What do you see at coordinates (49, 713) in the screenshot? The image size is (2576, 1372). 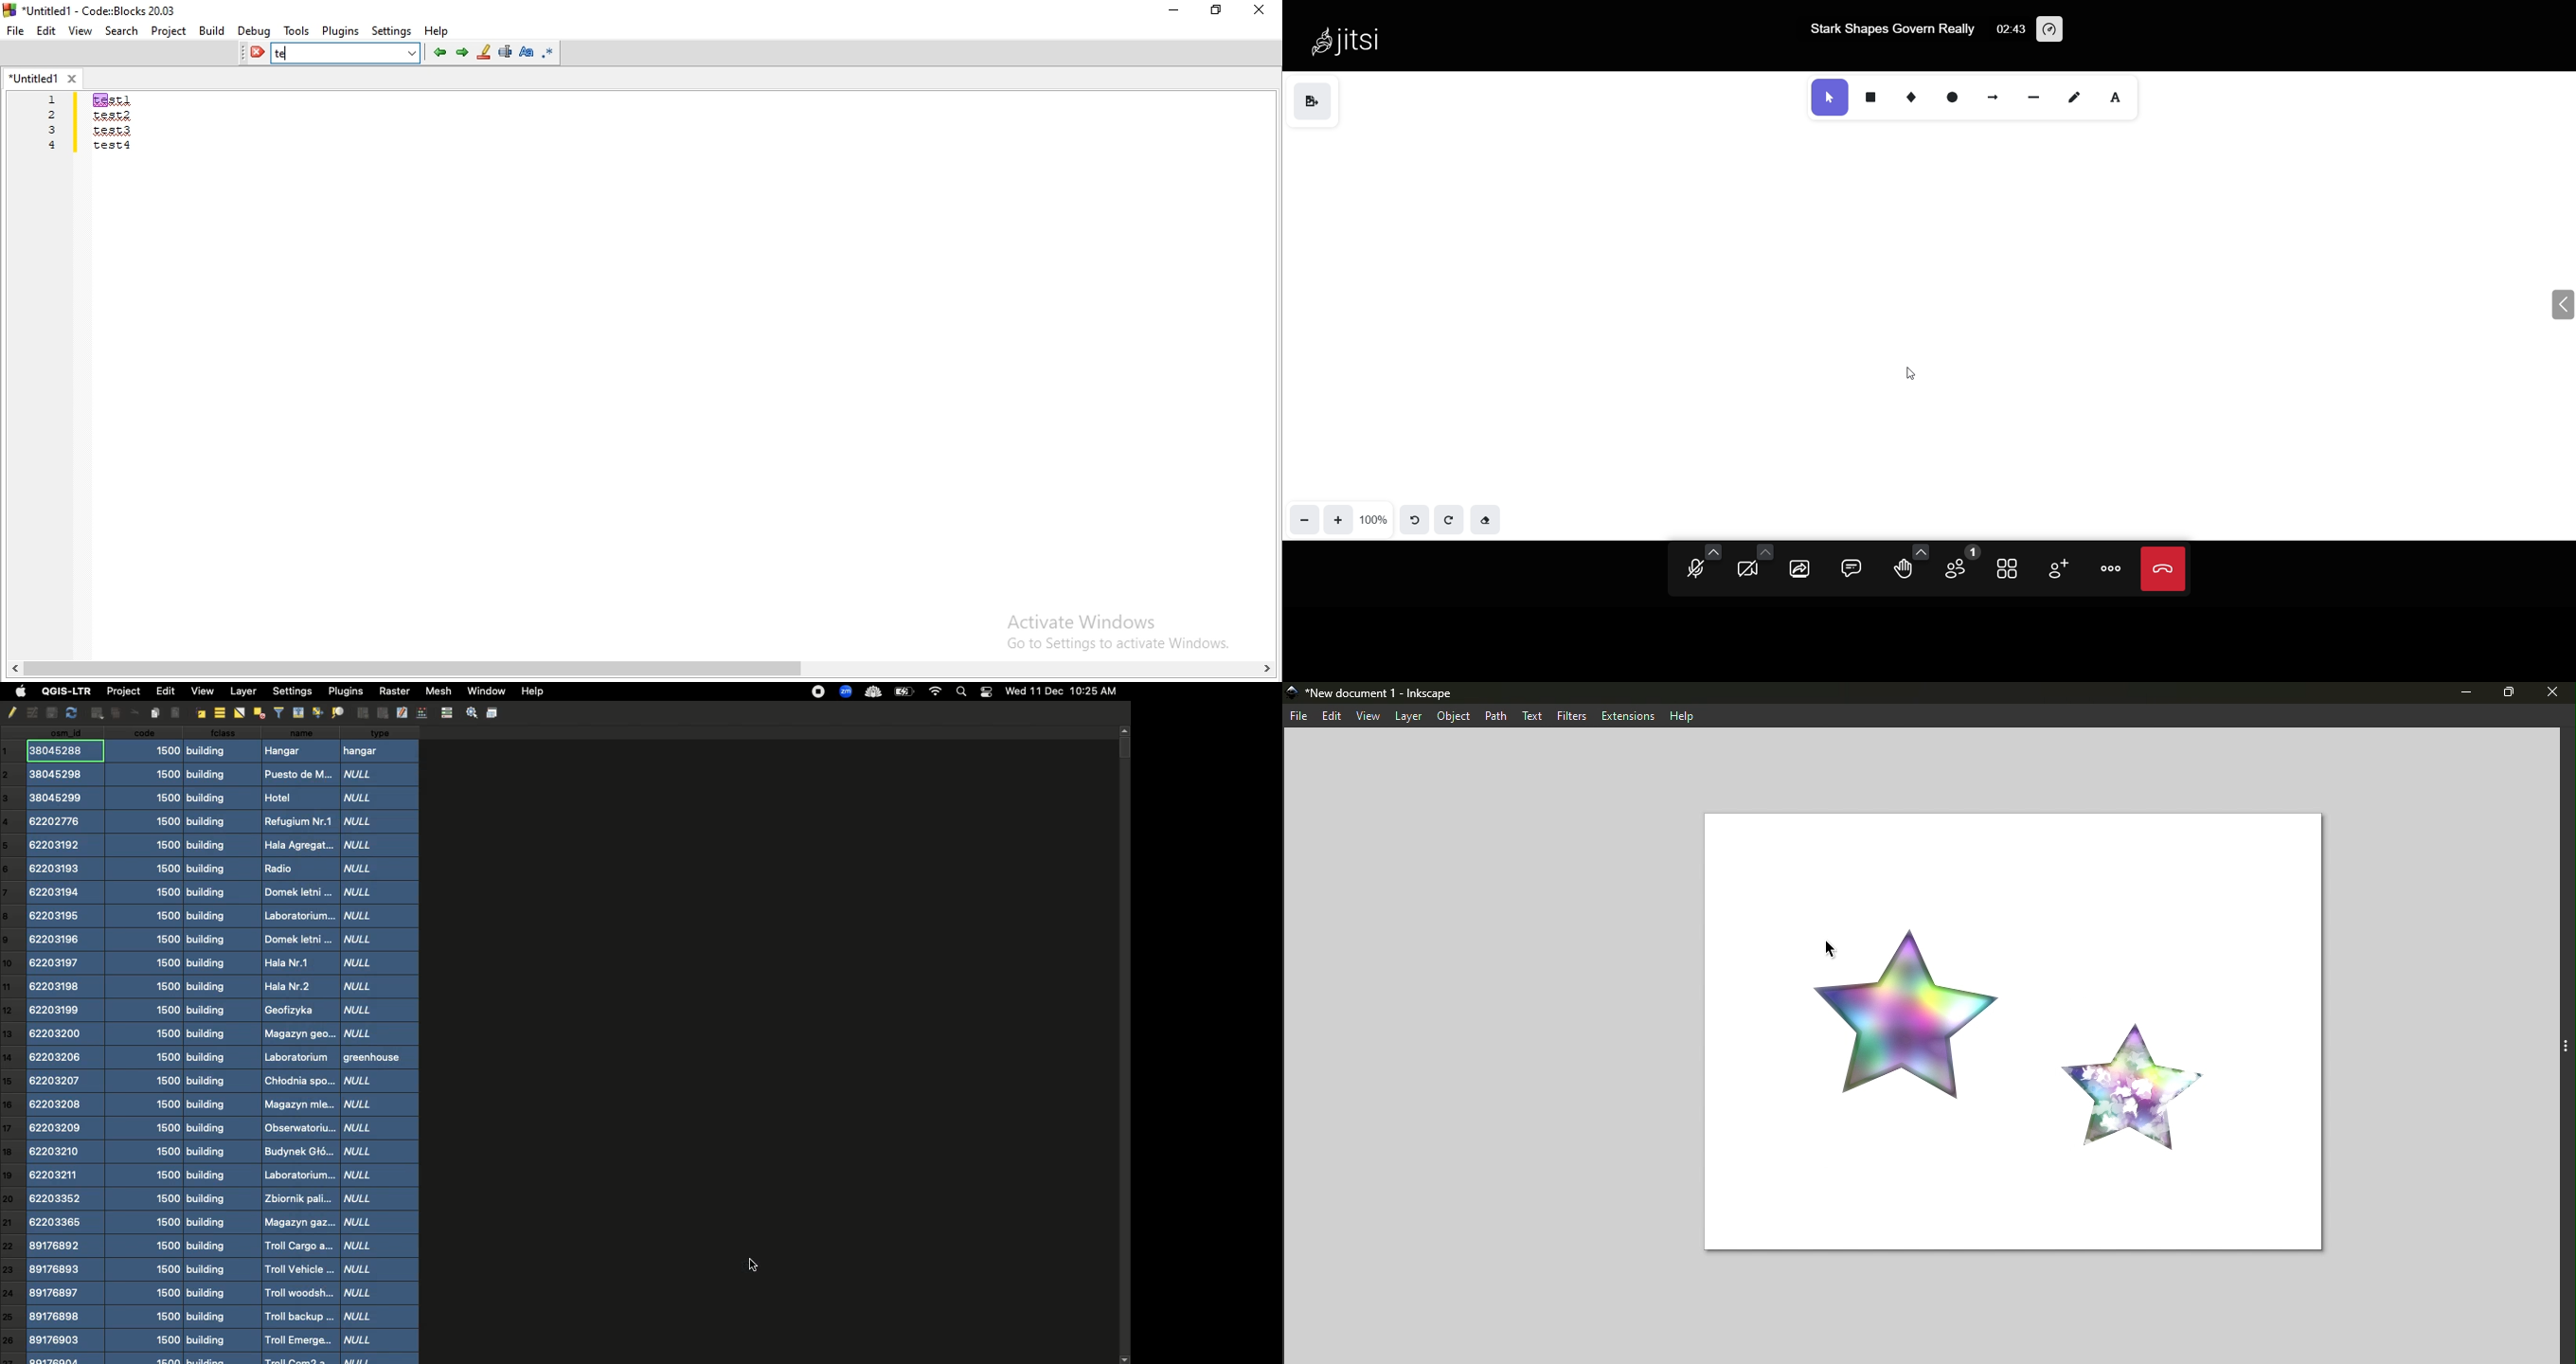 I see `copy` at bounding box center [49, 713].